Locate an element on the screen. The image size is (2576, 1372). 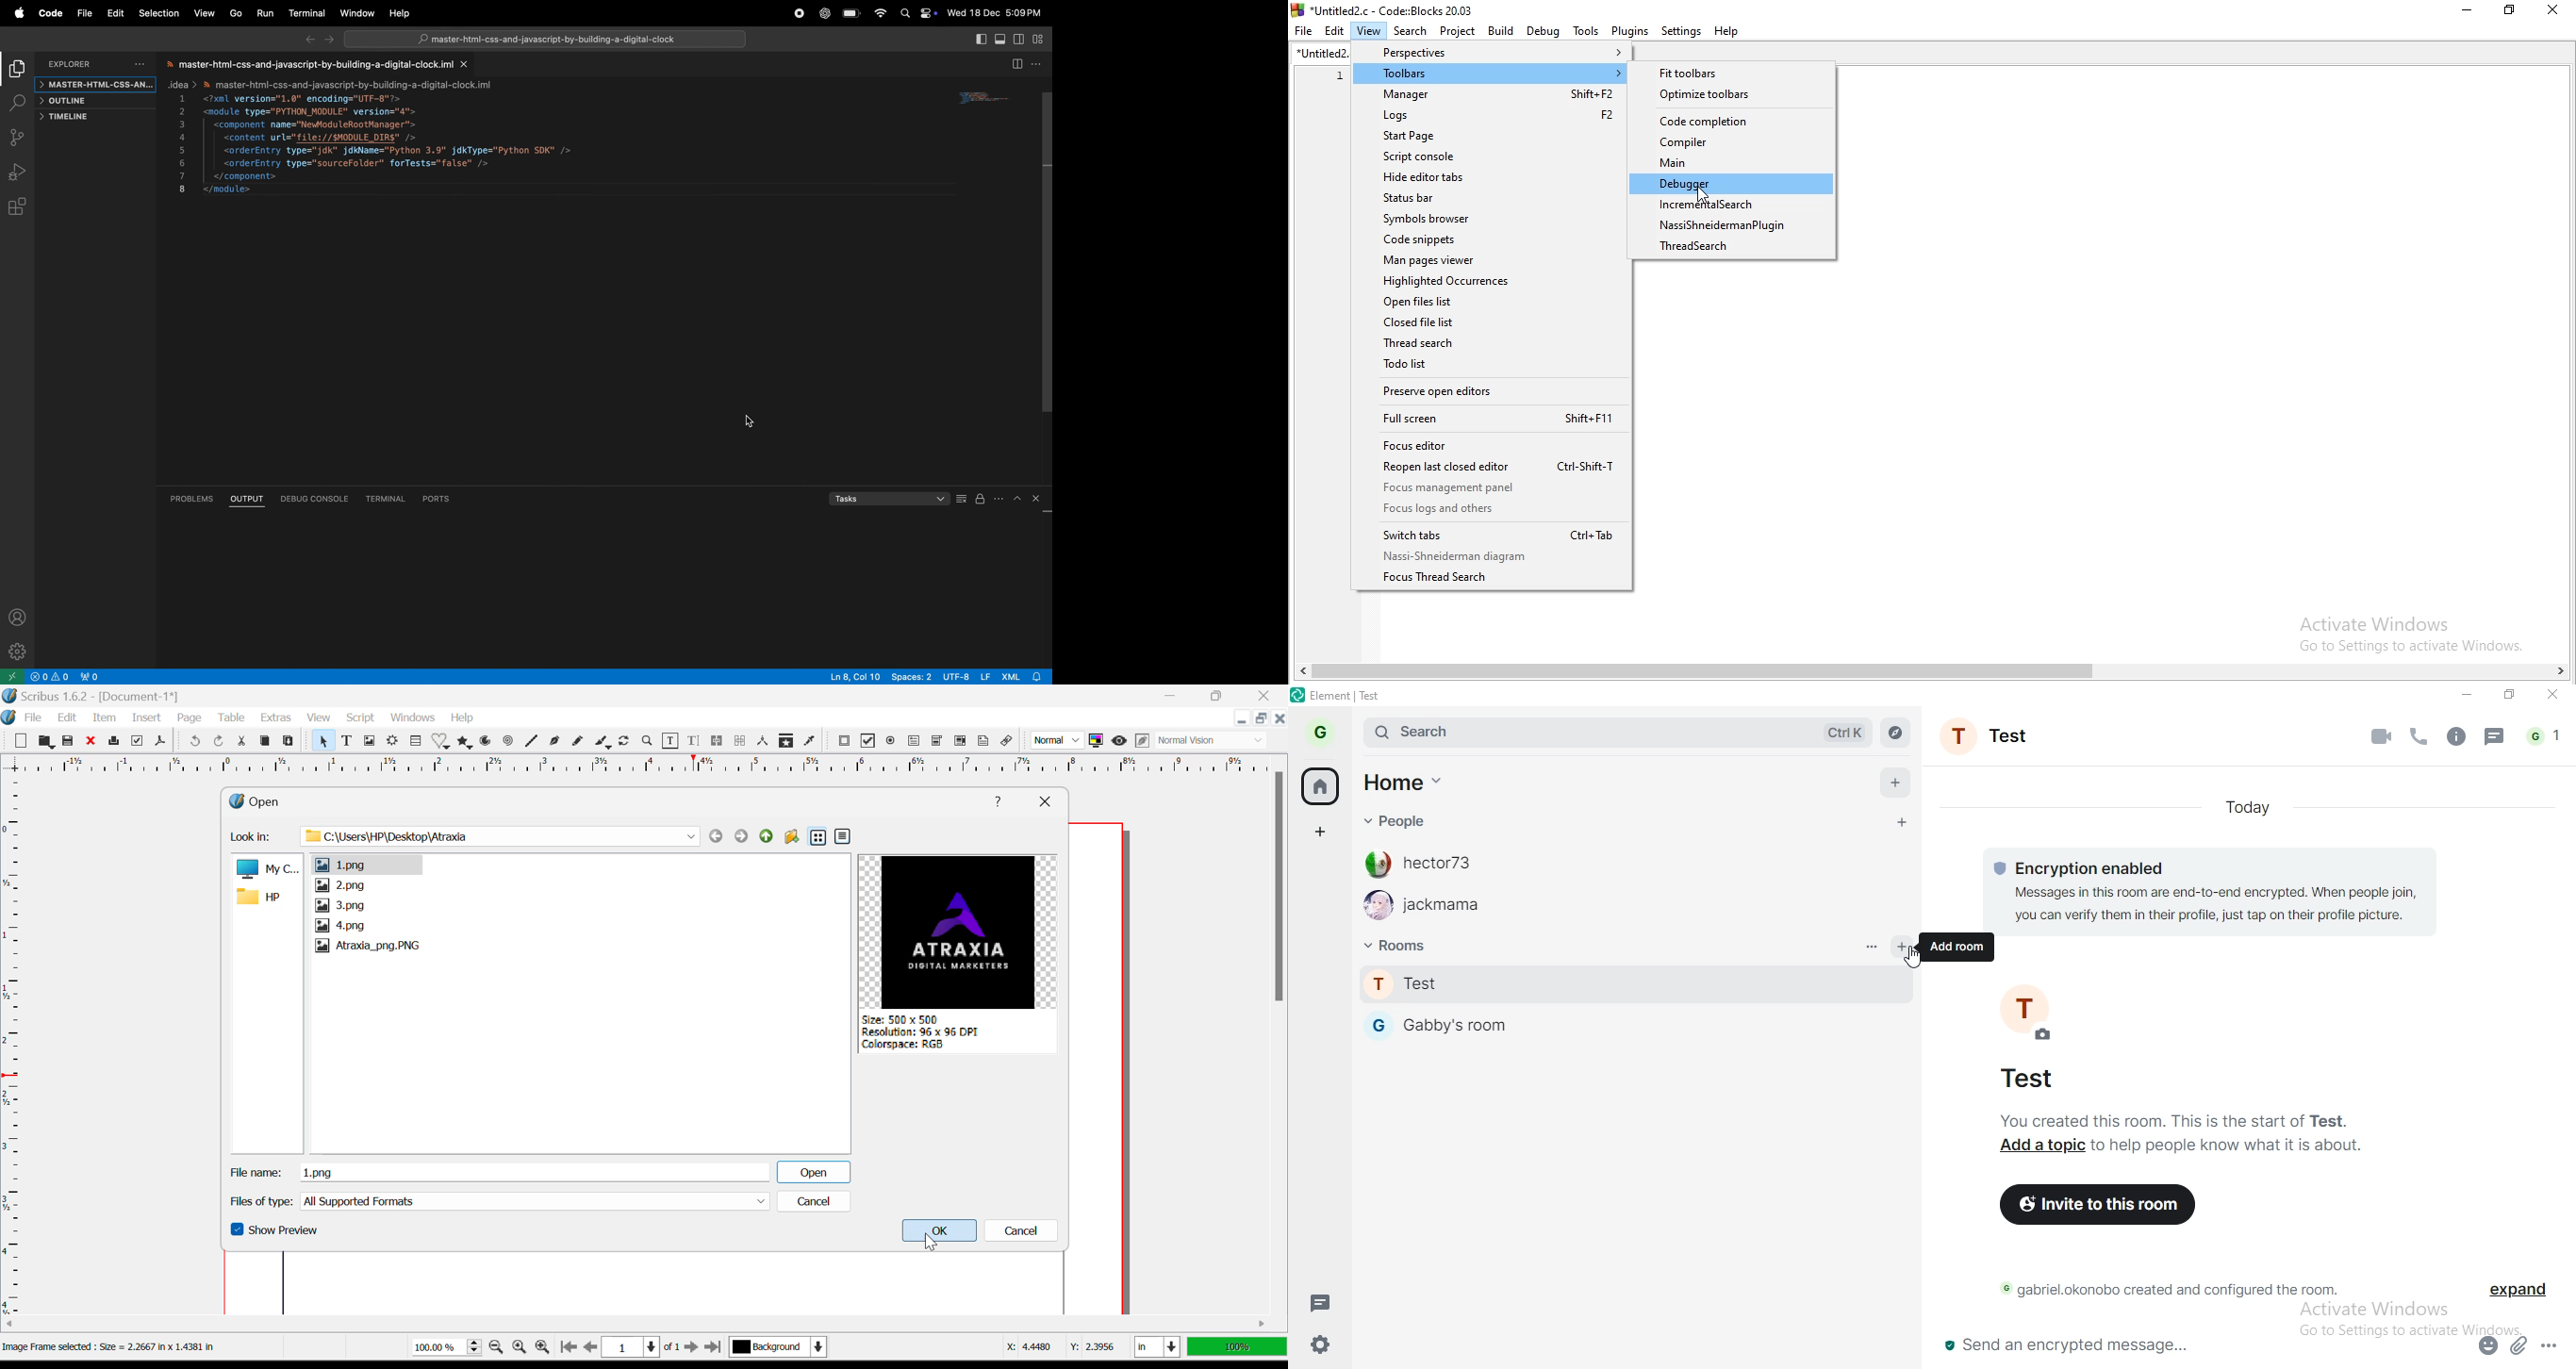
send an encrypted message is located at coordinates (2205, 1348).